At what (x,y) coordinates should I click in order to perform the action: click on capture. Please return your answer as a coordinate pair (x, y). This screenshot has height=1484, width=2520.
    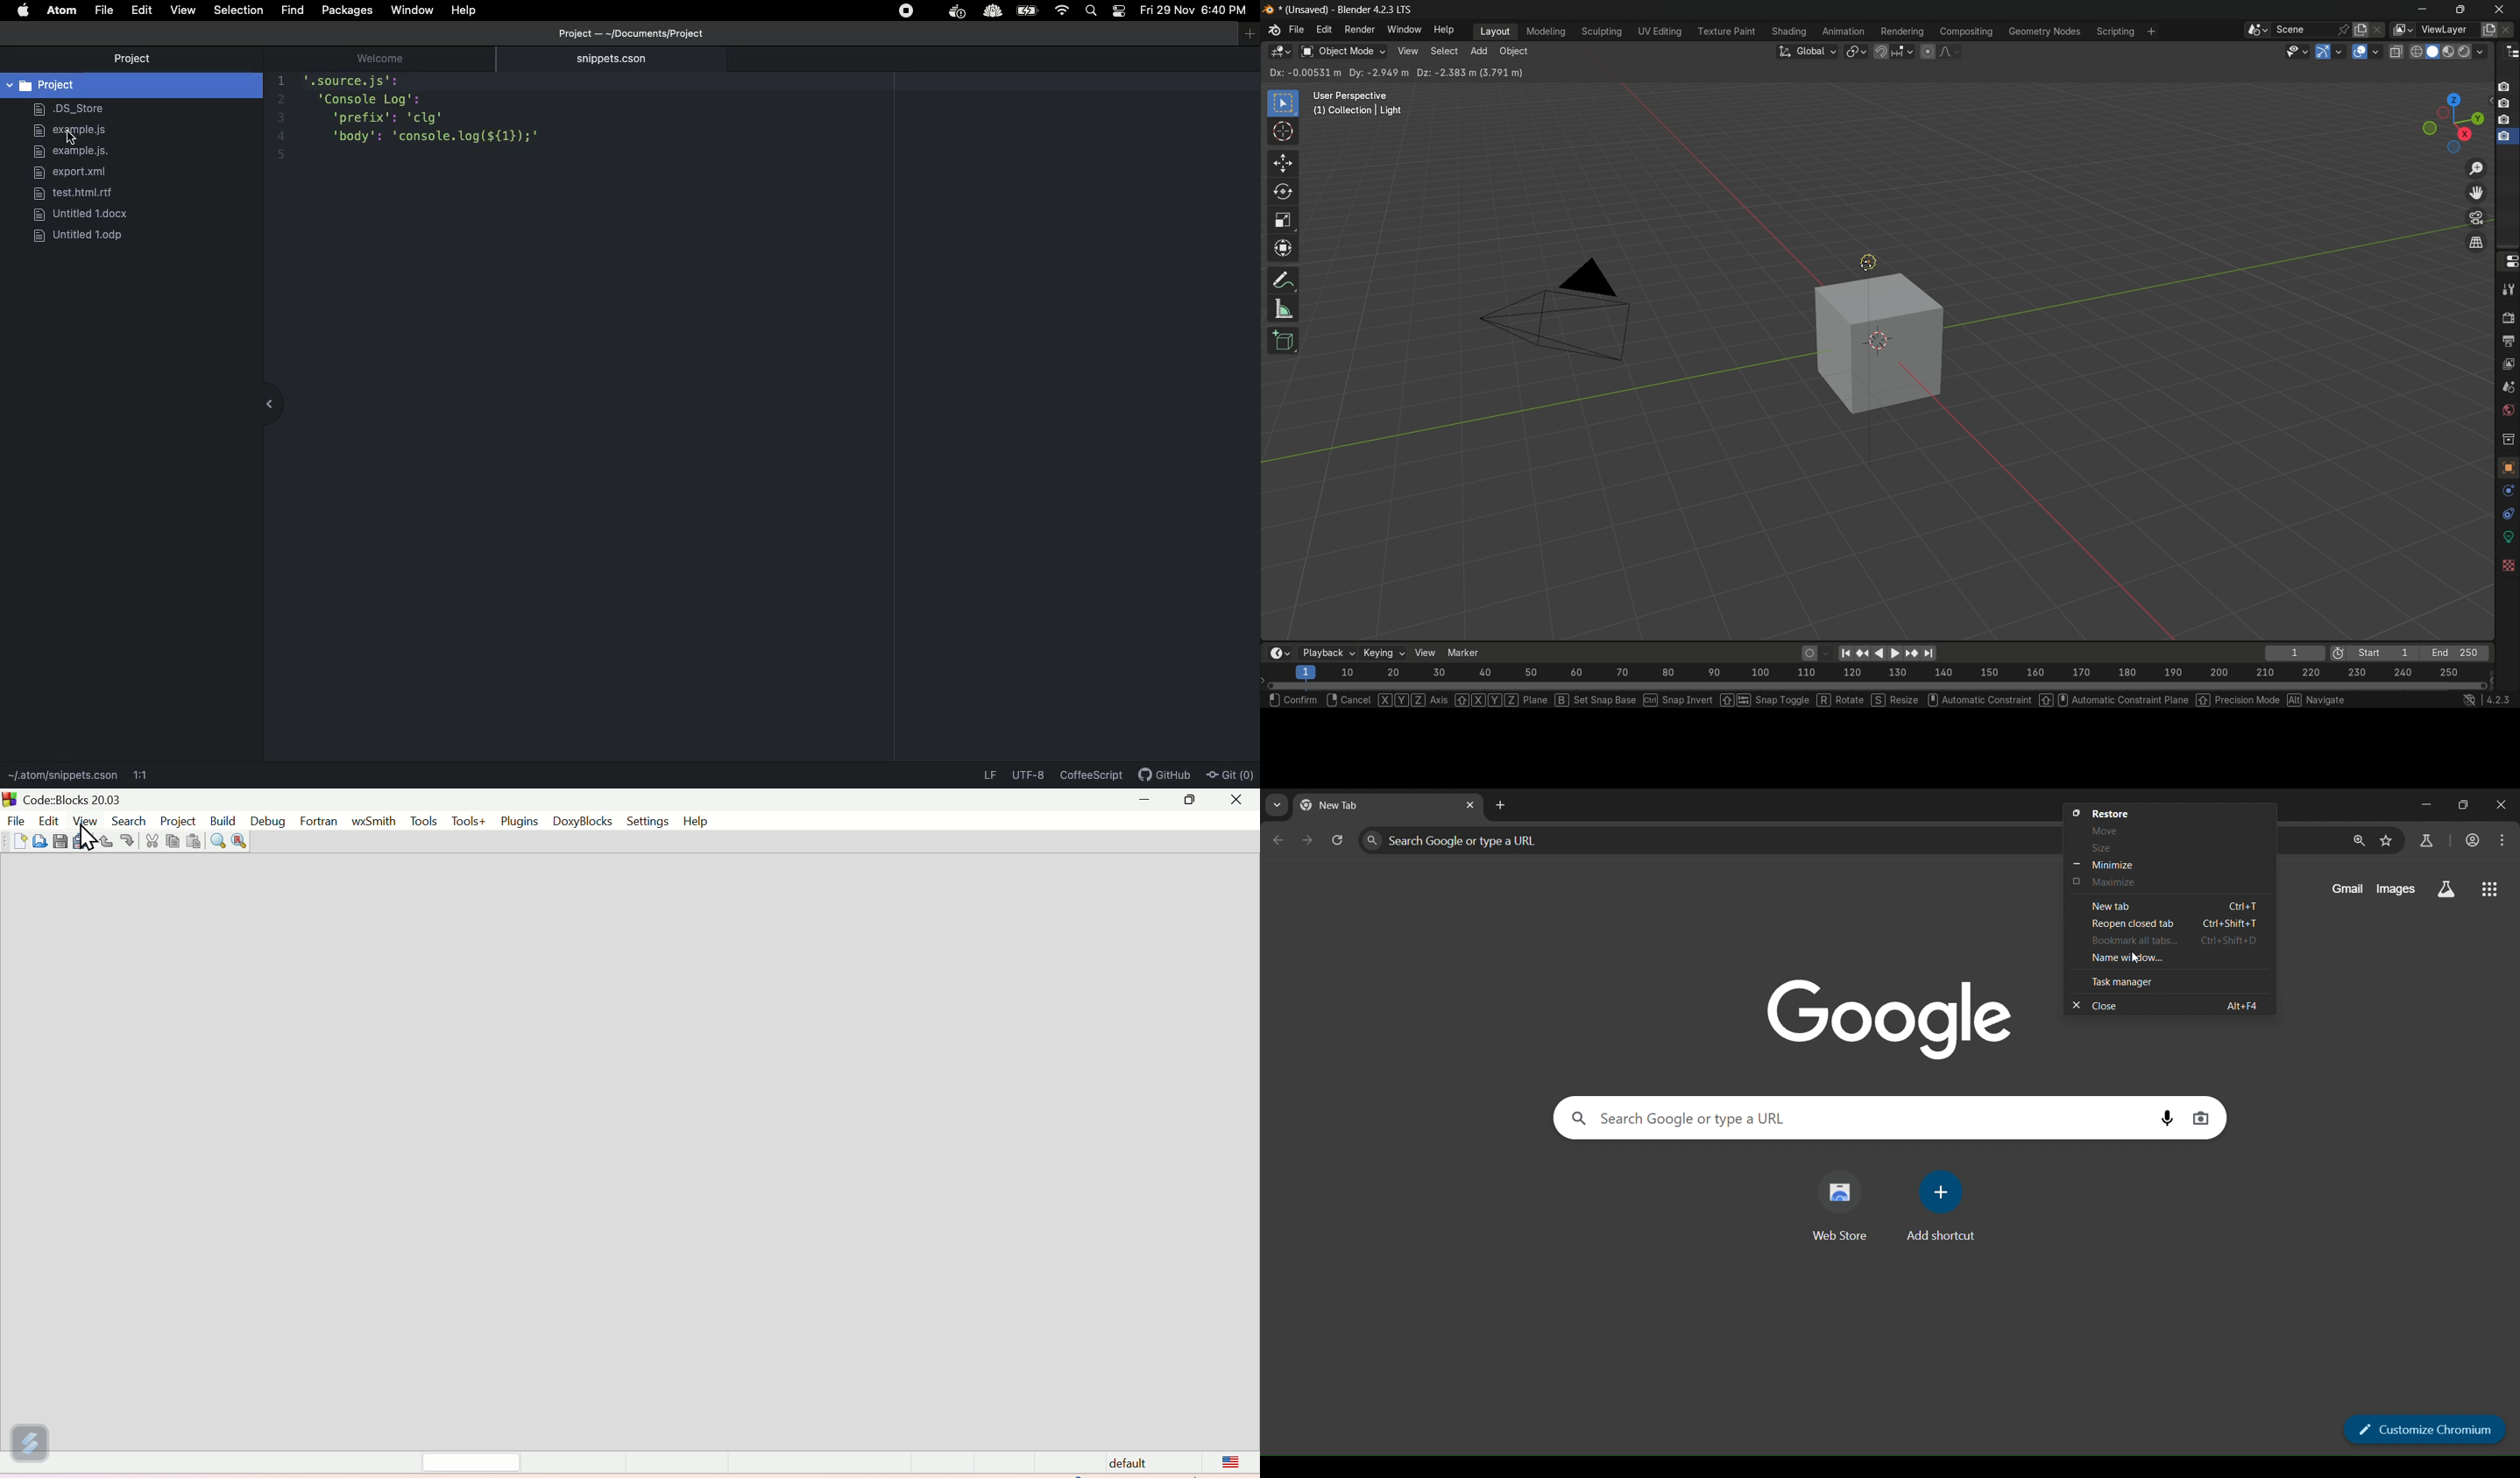
    Looking at the image, I should click on (2504, 121).